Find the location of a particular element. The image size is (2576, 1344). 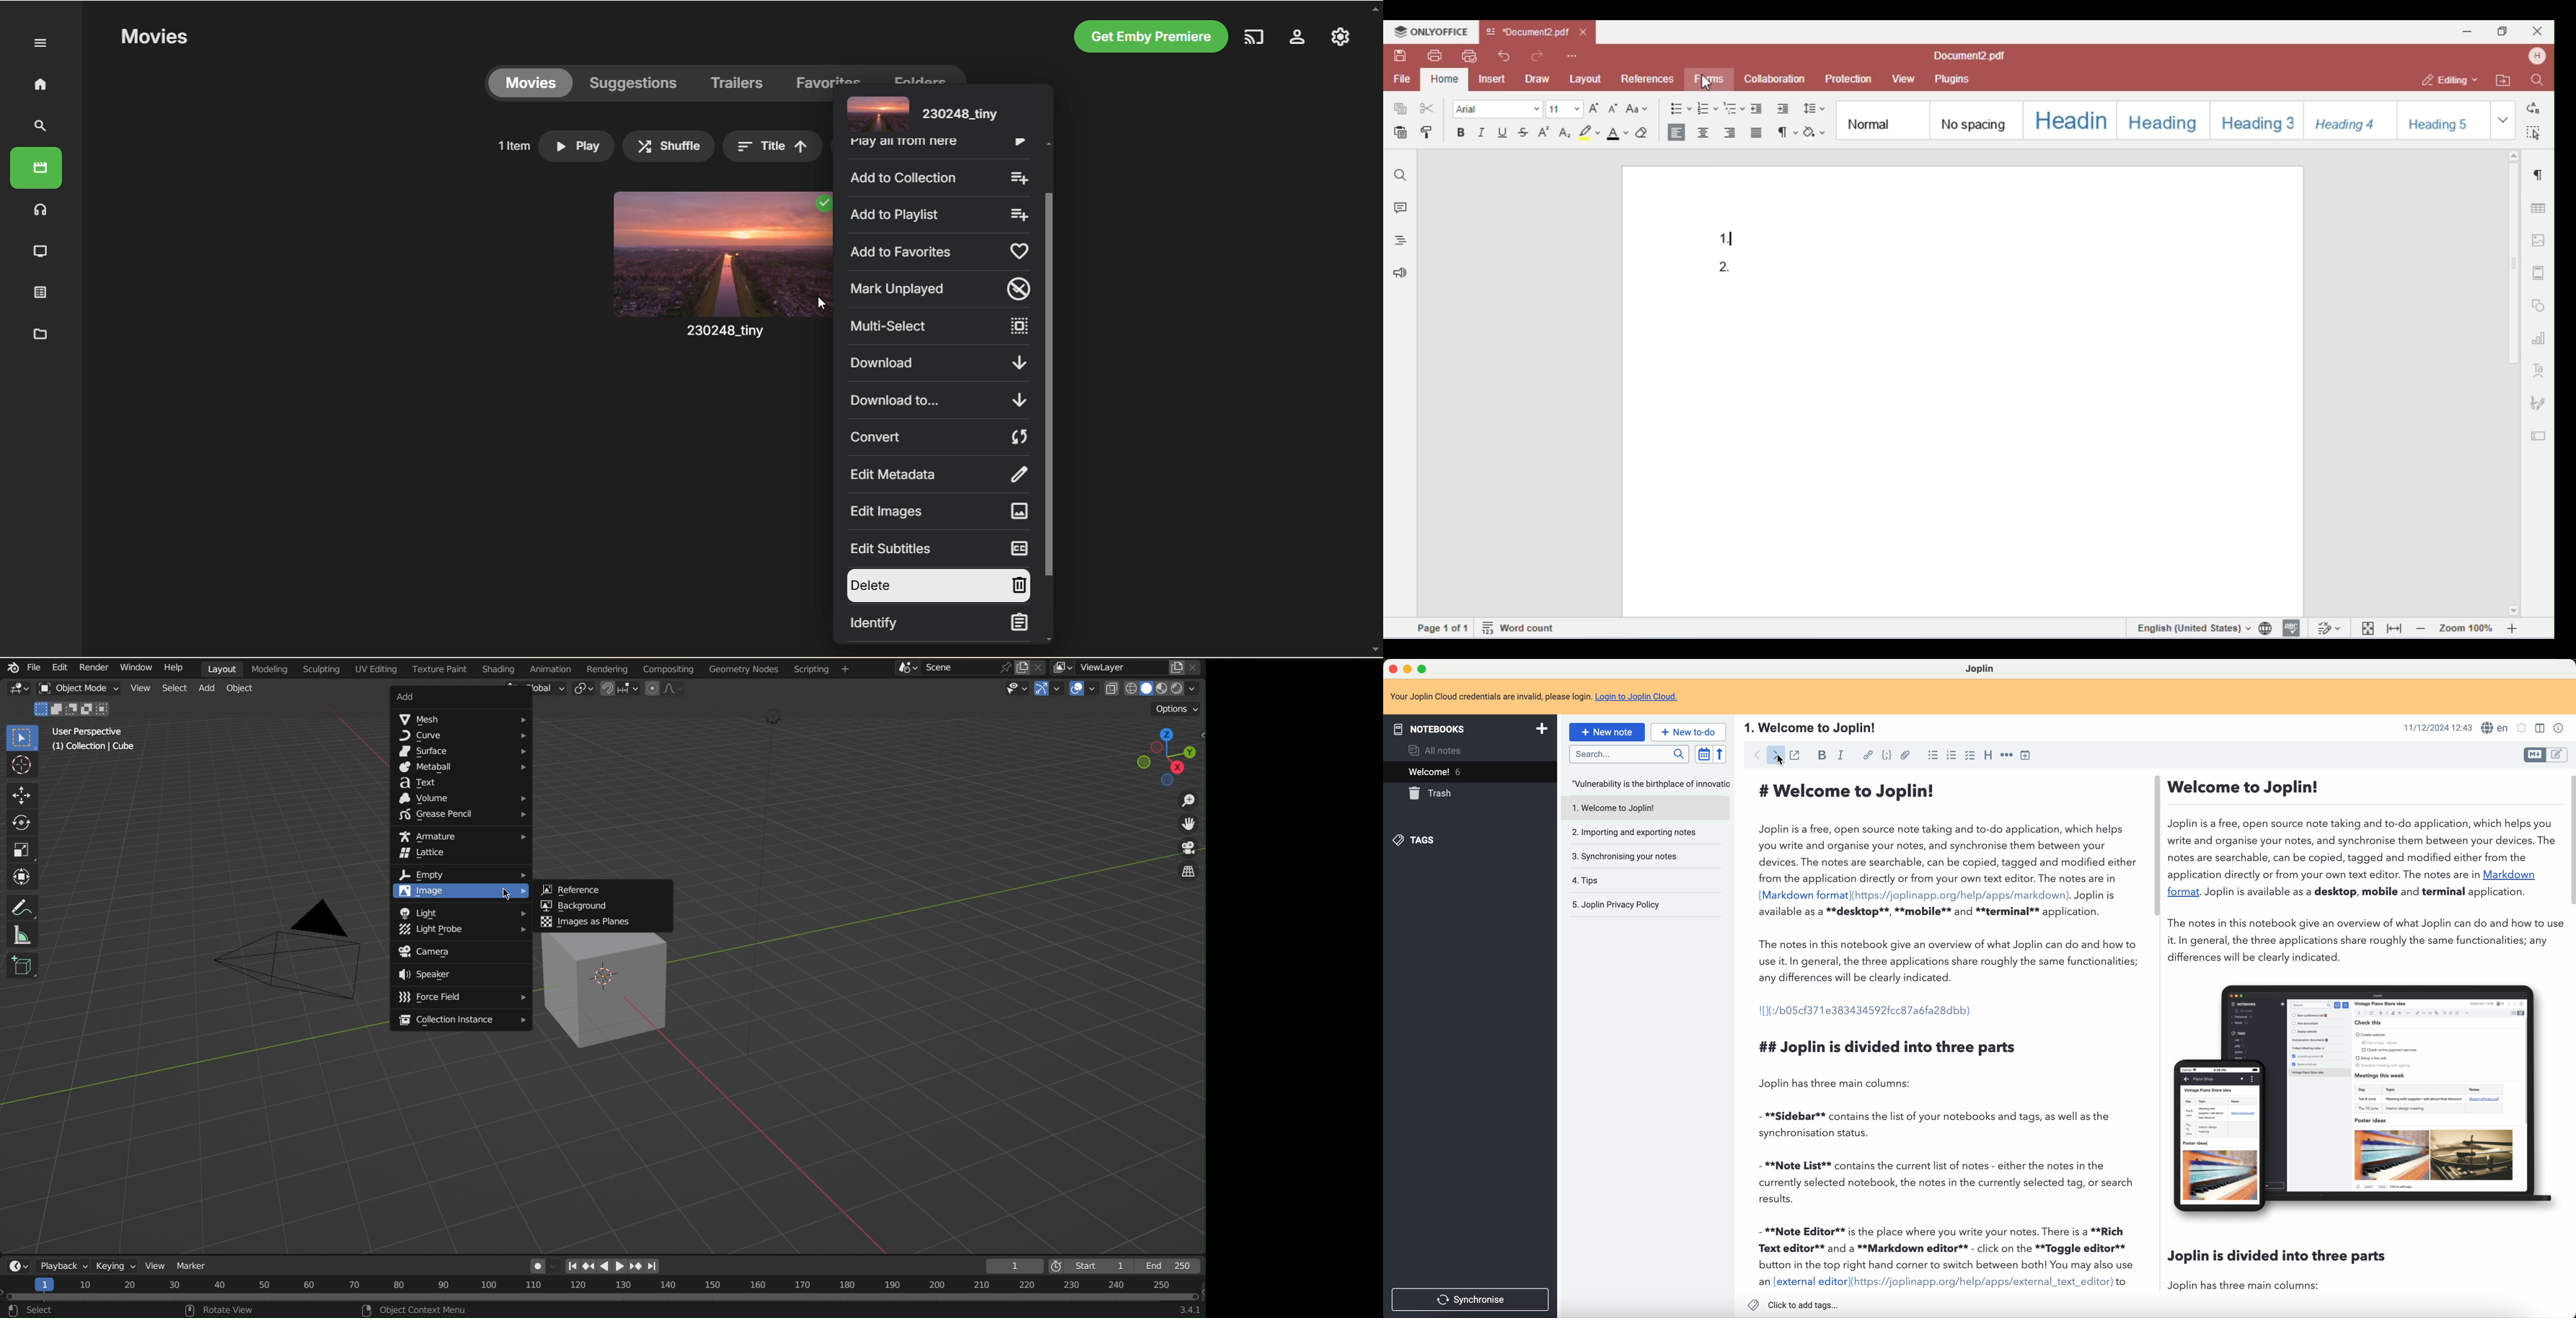

set alarm is located at coordinates (2524, 729).